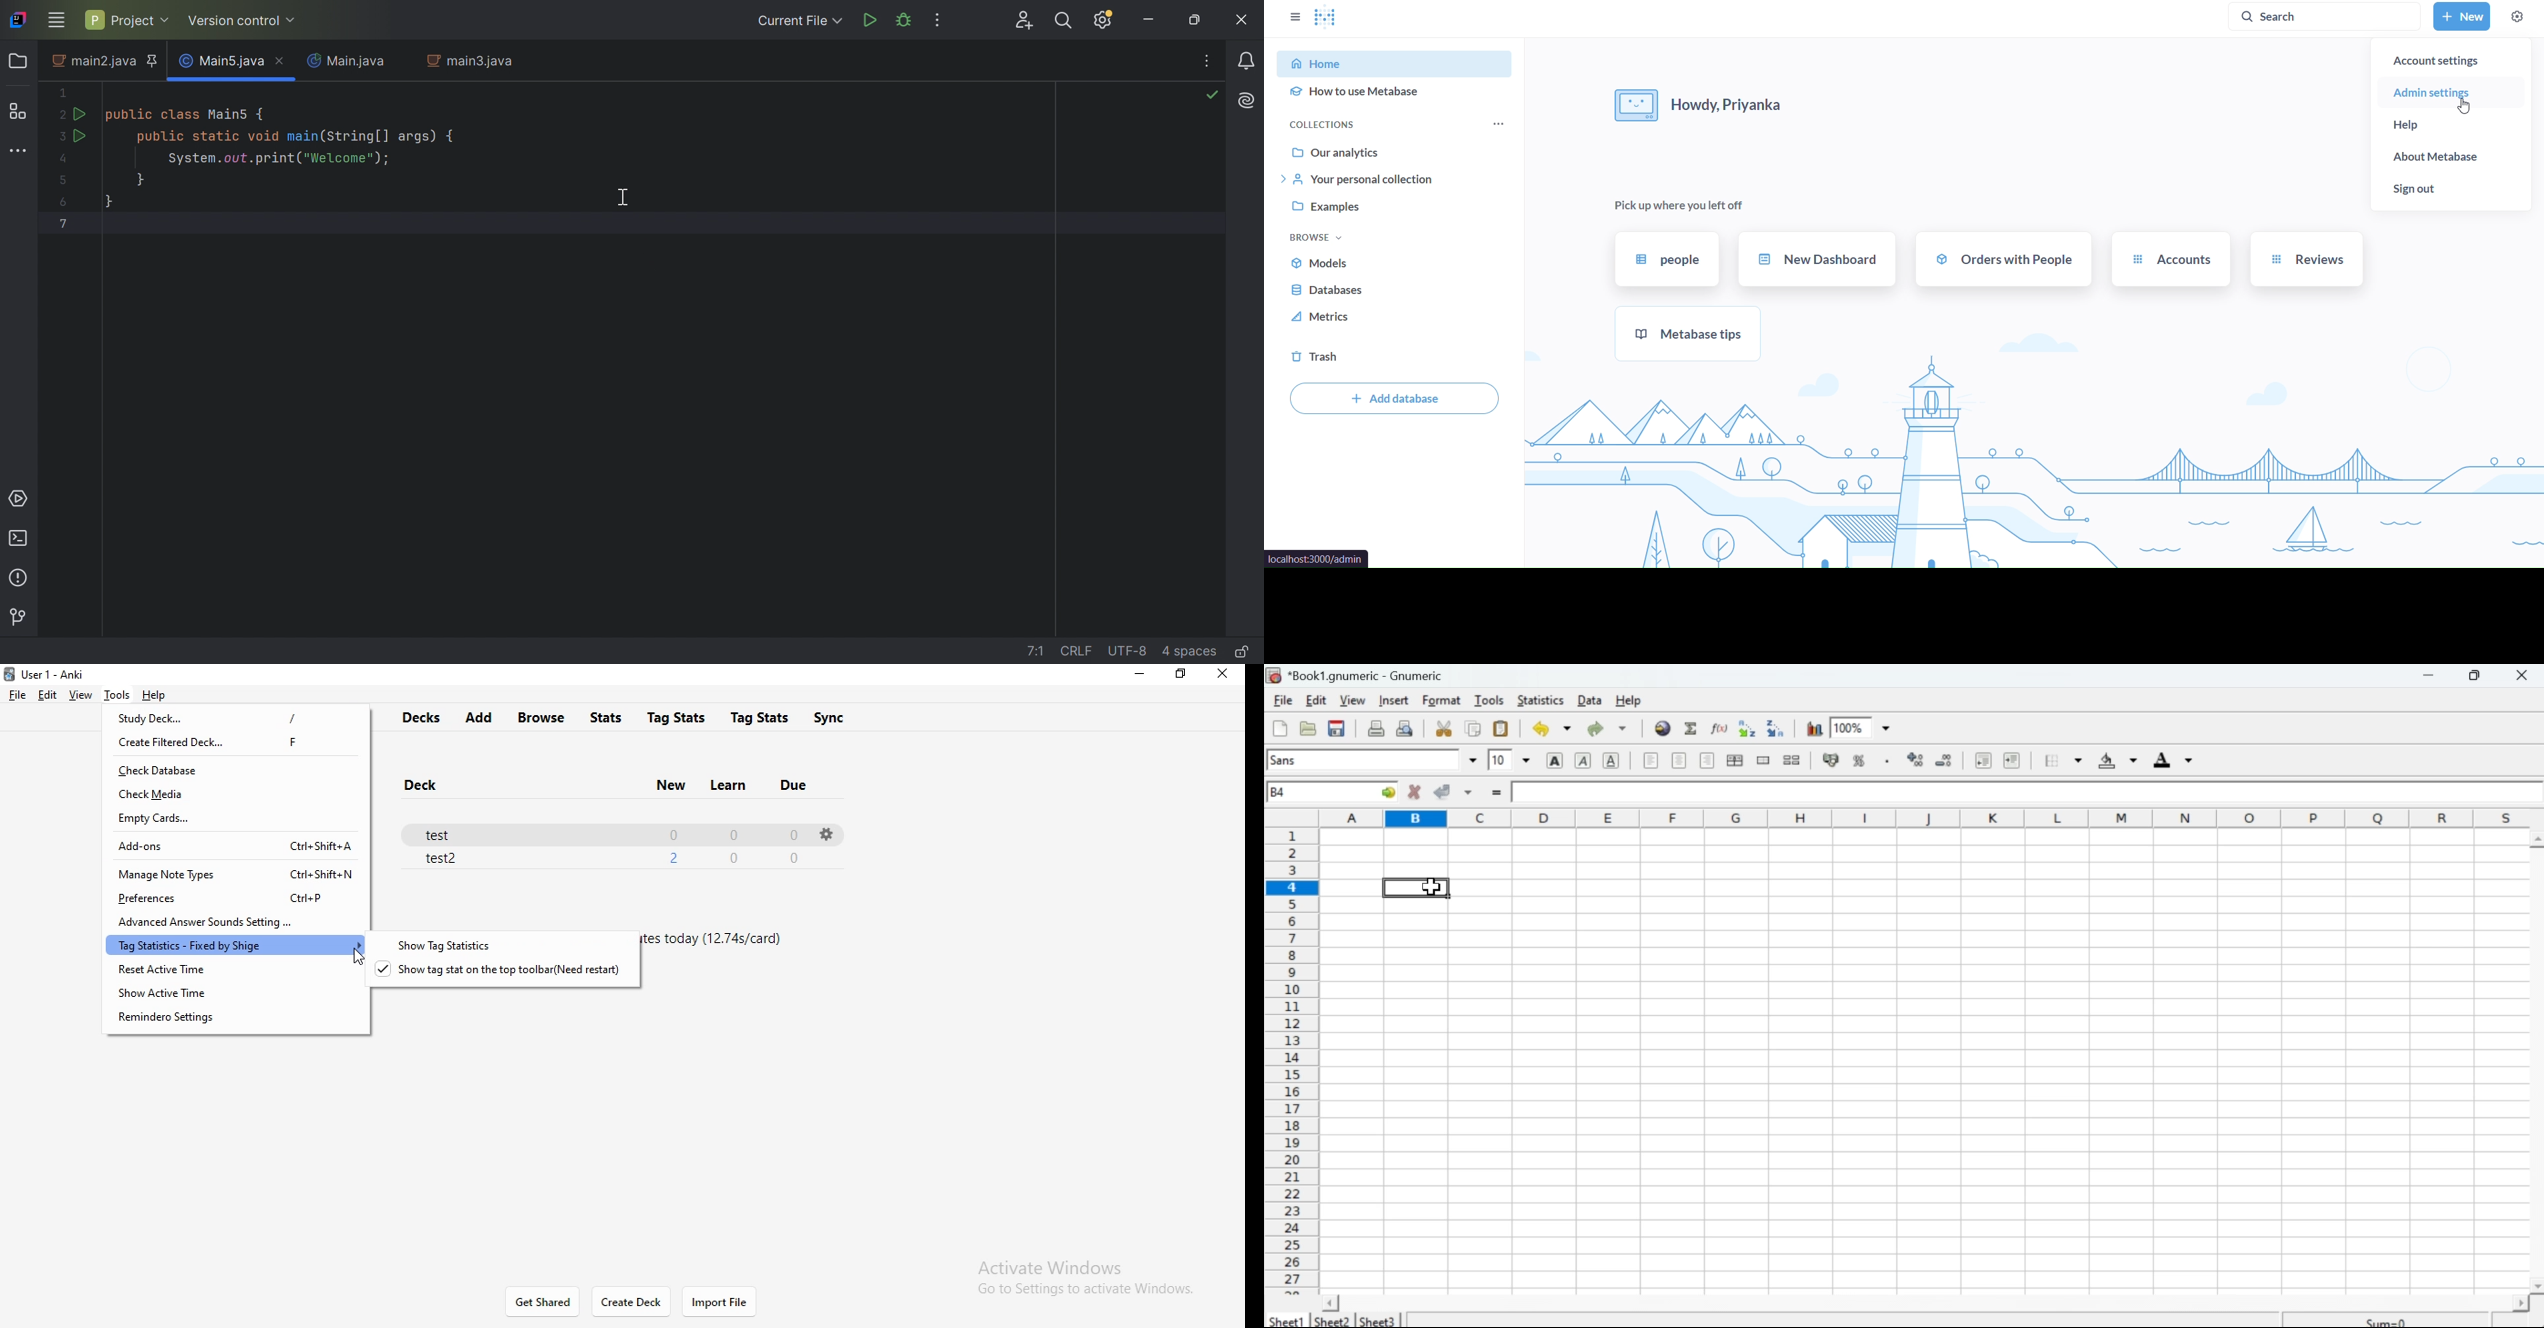 This screenshot has width=2548, height=1344. What do you see at coordinates (1397, 292) in the screenshot?
I see `database` at bounding box center [1397, 292].